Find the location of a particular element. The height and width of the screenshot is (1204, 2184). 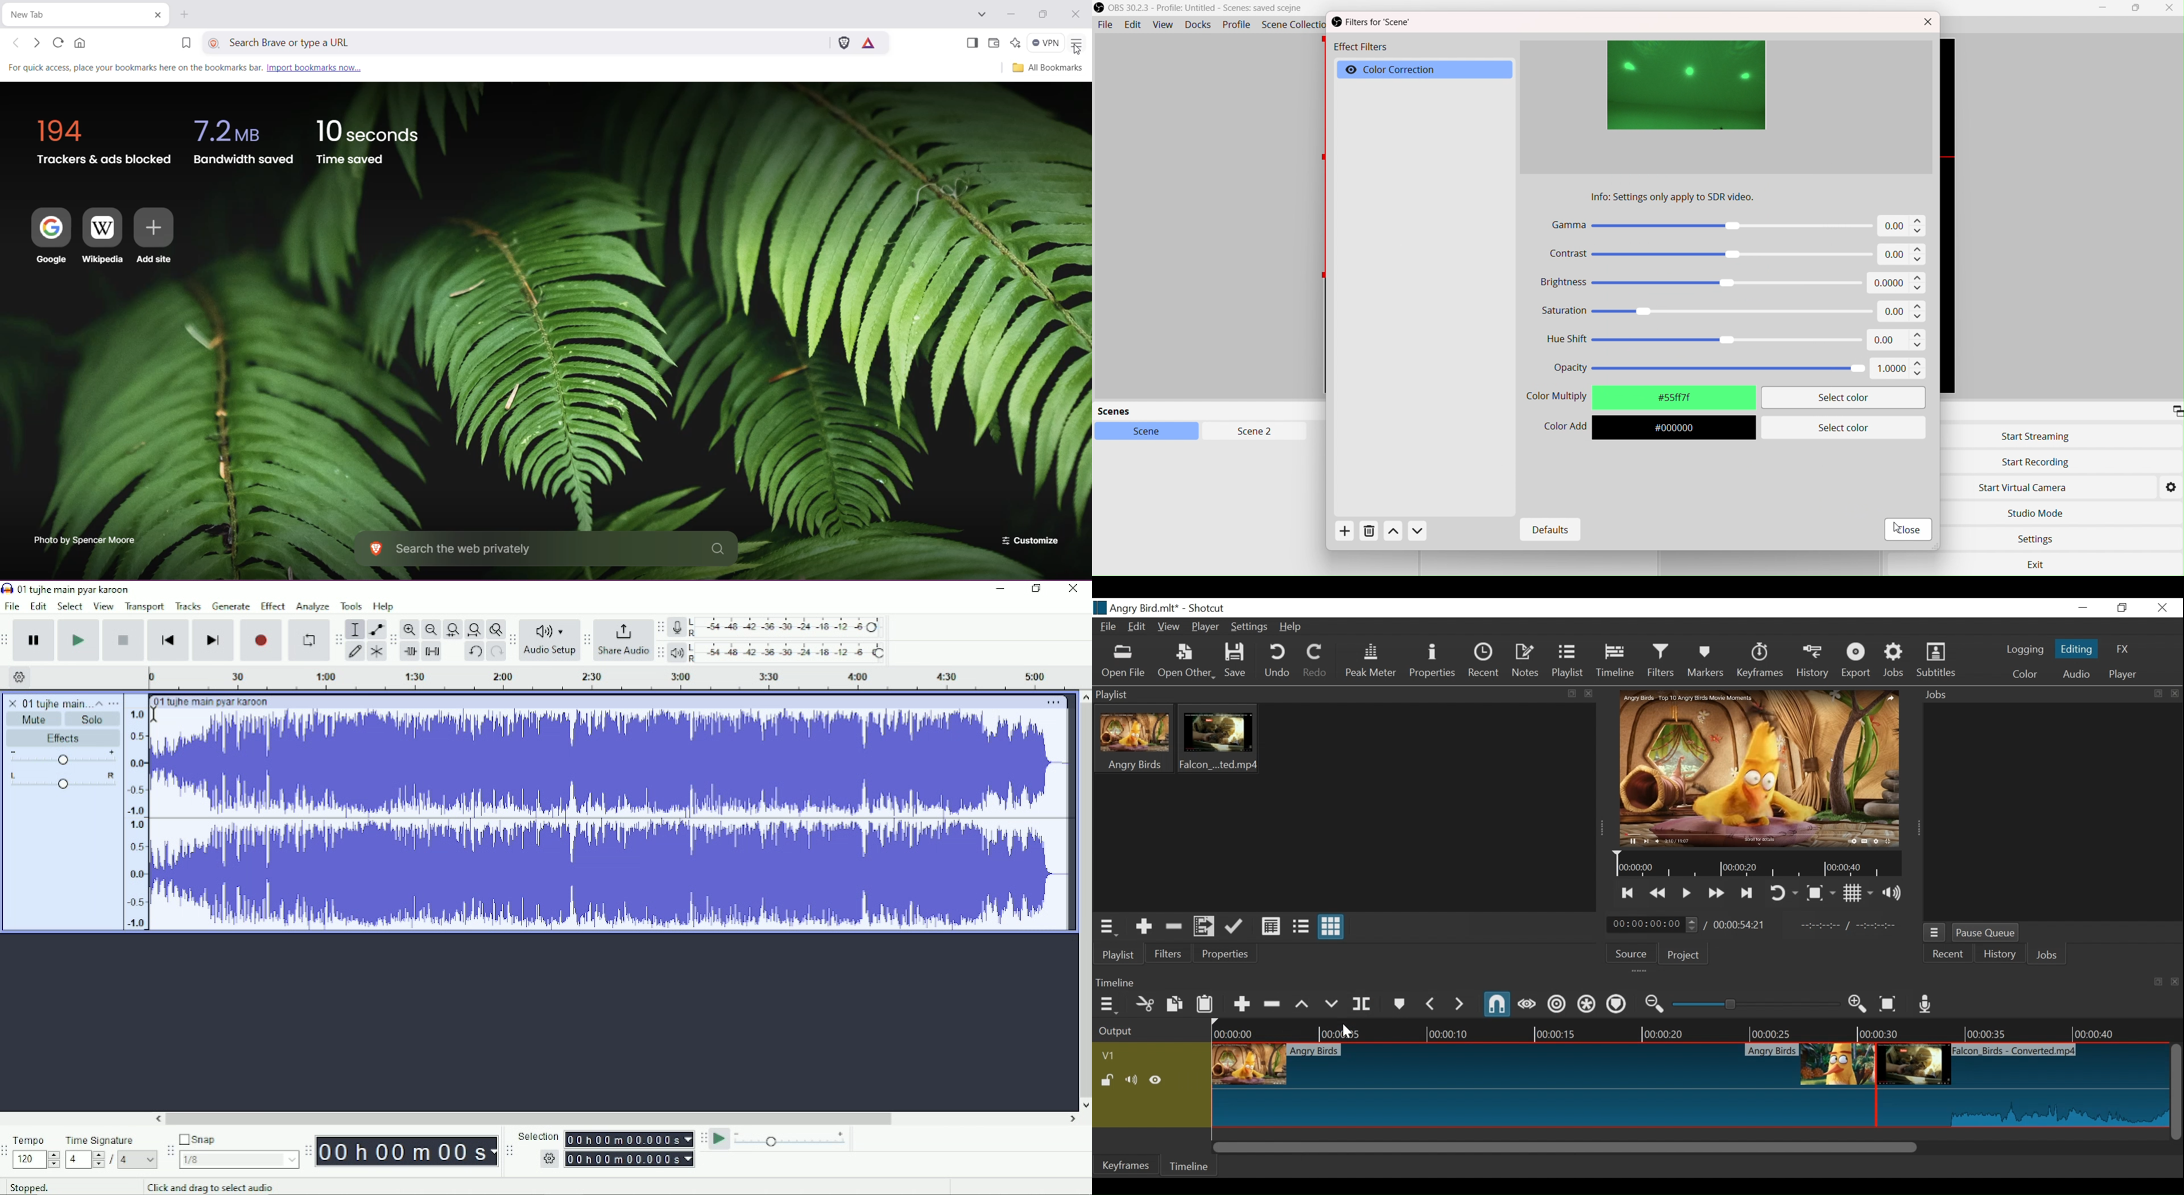

Effect is located at coordinates (273, 606).